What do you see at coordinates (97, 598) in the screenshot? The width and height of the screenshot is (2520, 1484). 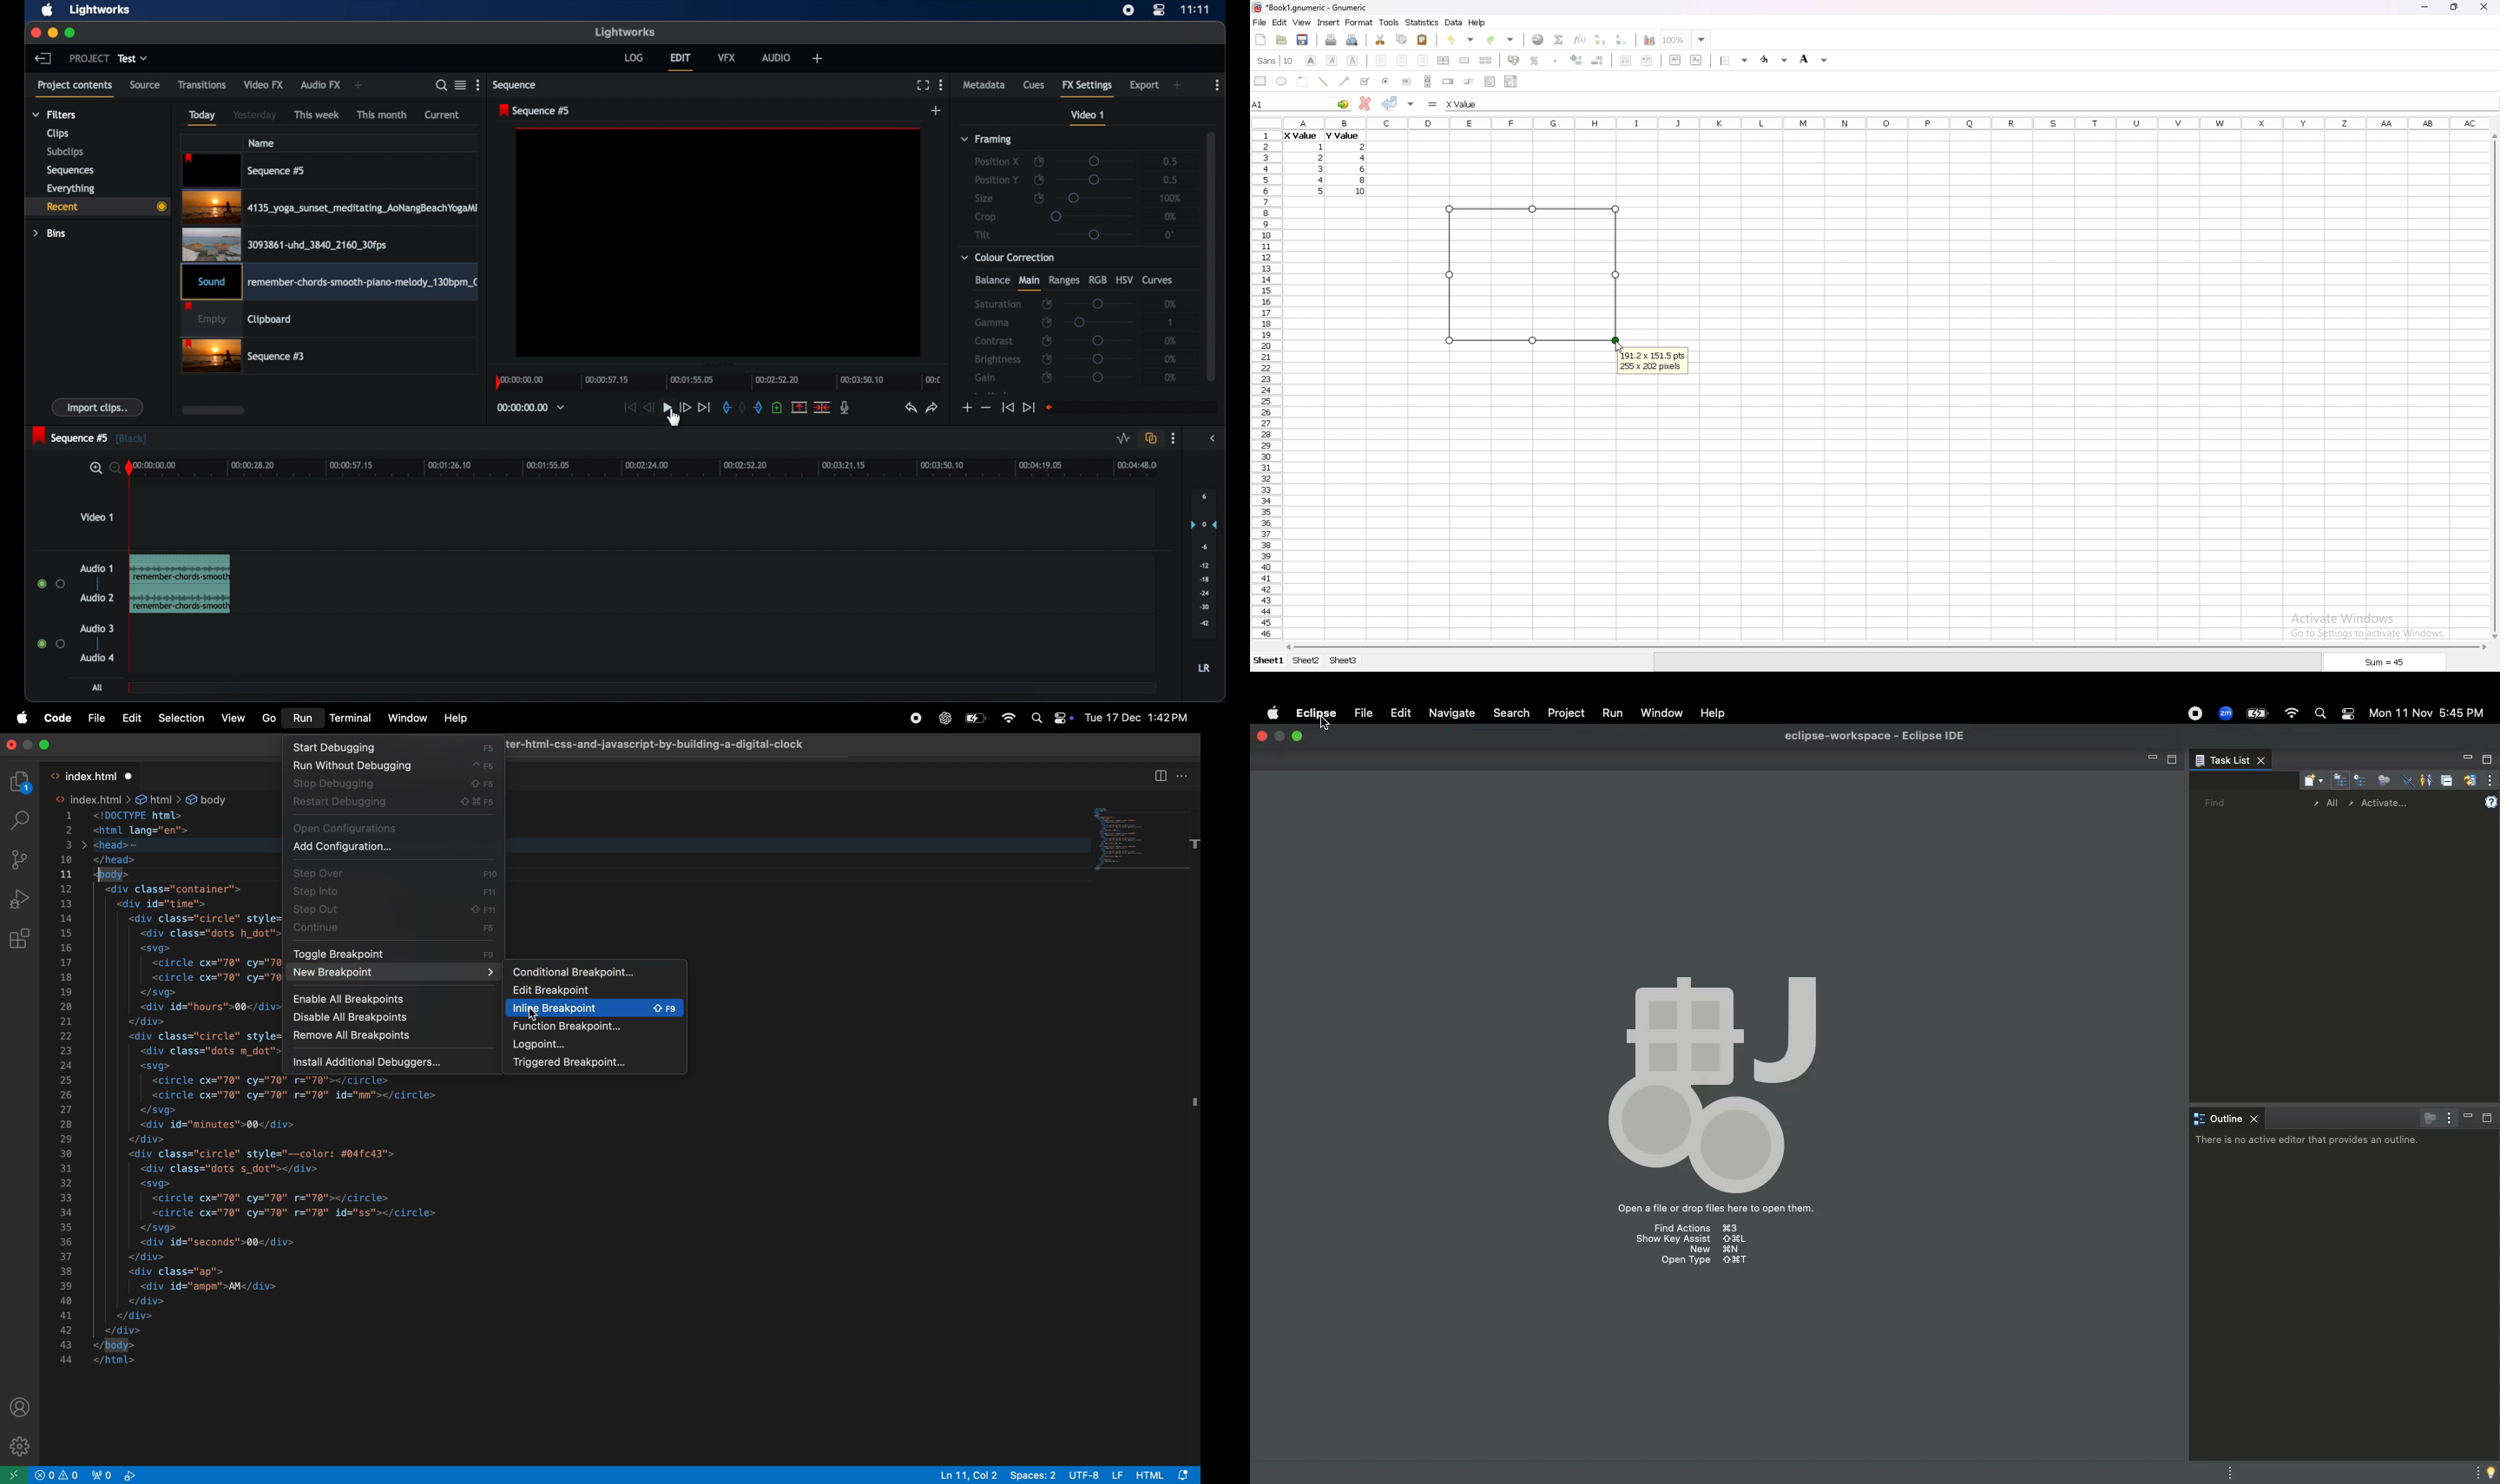 I see `audio 2` at bounding box center [97, 598].